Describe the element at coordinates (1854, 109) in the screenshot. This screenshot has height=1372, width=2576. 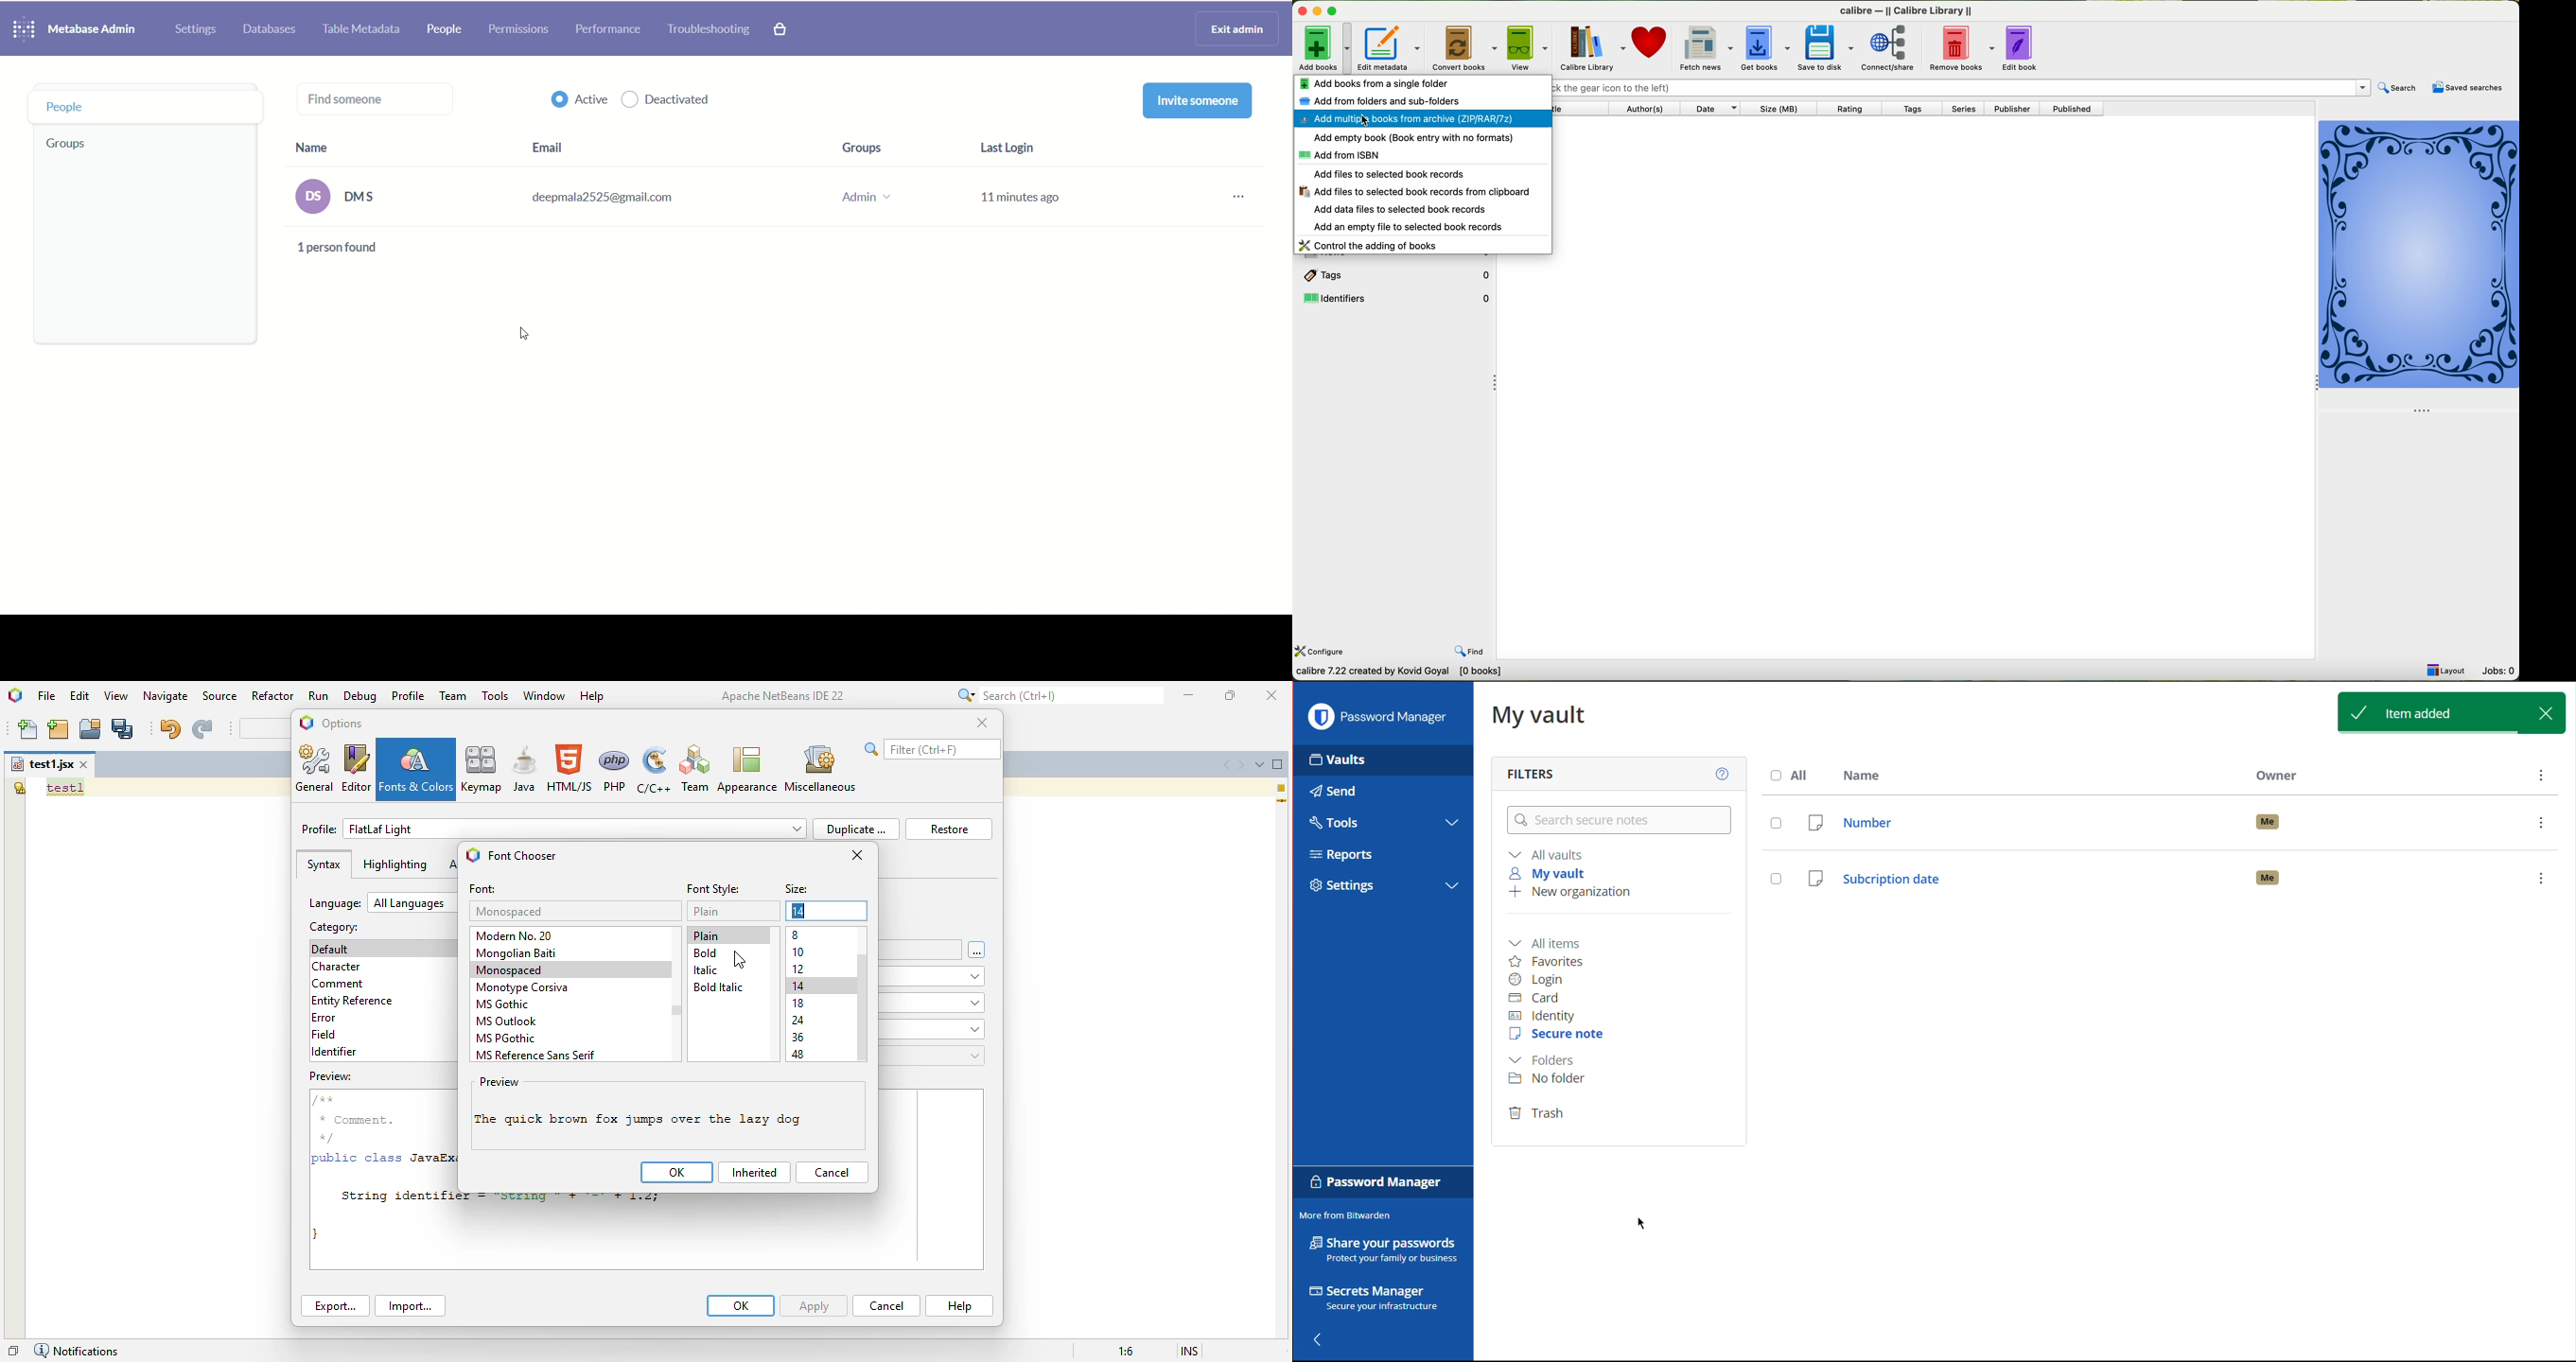
I see `rating` at that location.